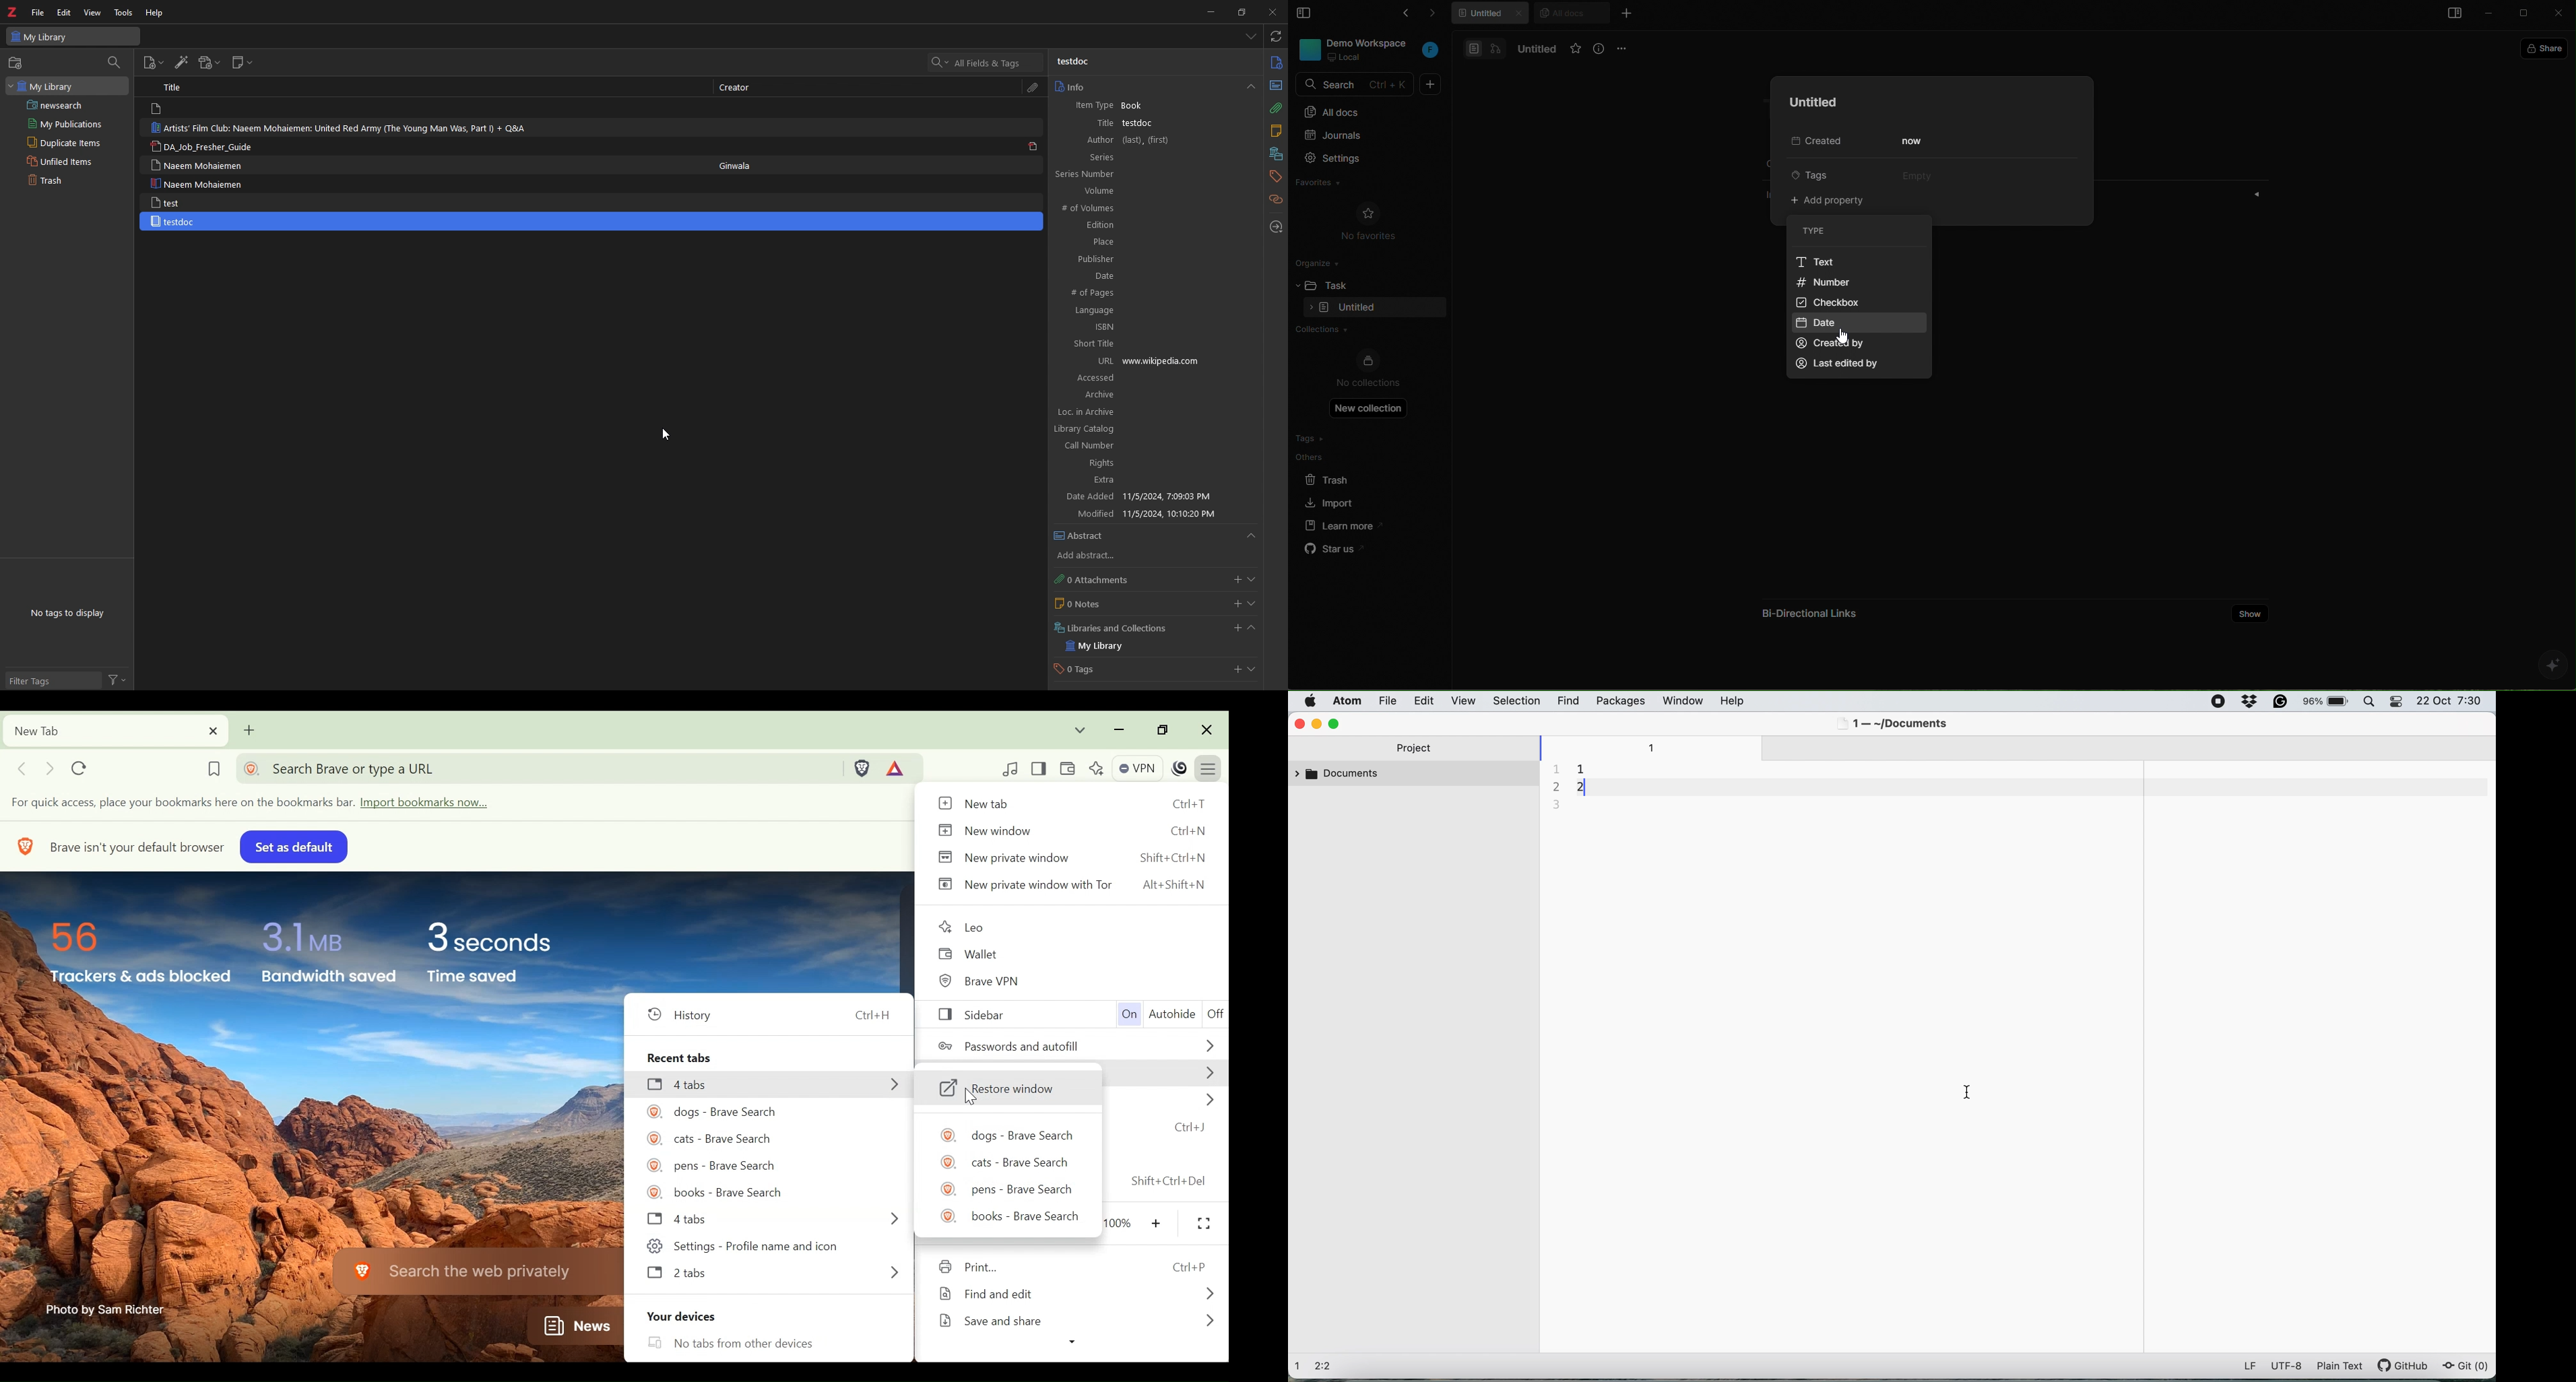  Describe the element at coordinates (1102, 360) in the screenshot. I see `URL` at that location.